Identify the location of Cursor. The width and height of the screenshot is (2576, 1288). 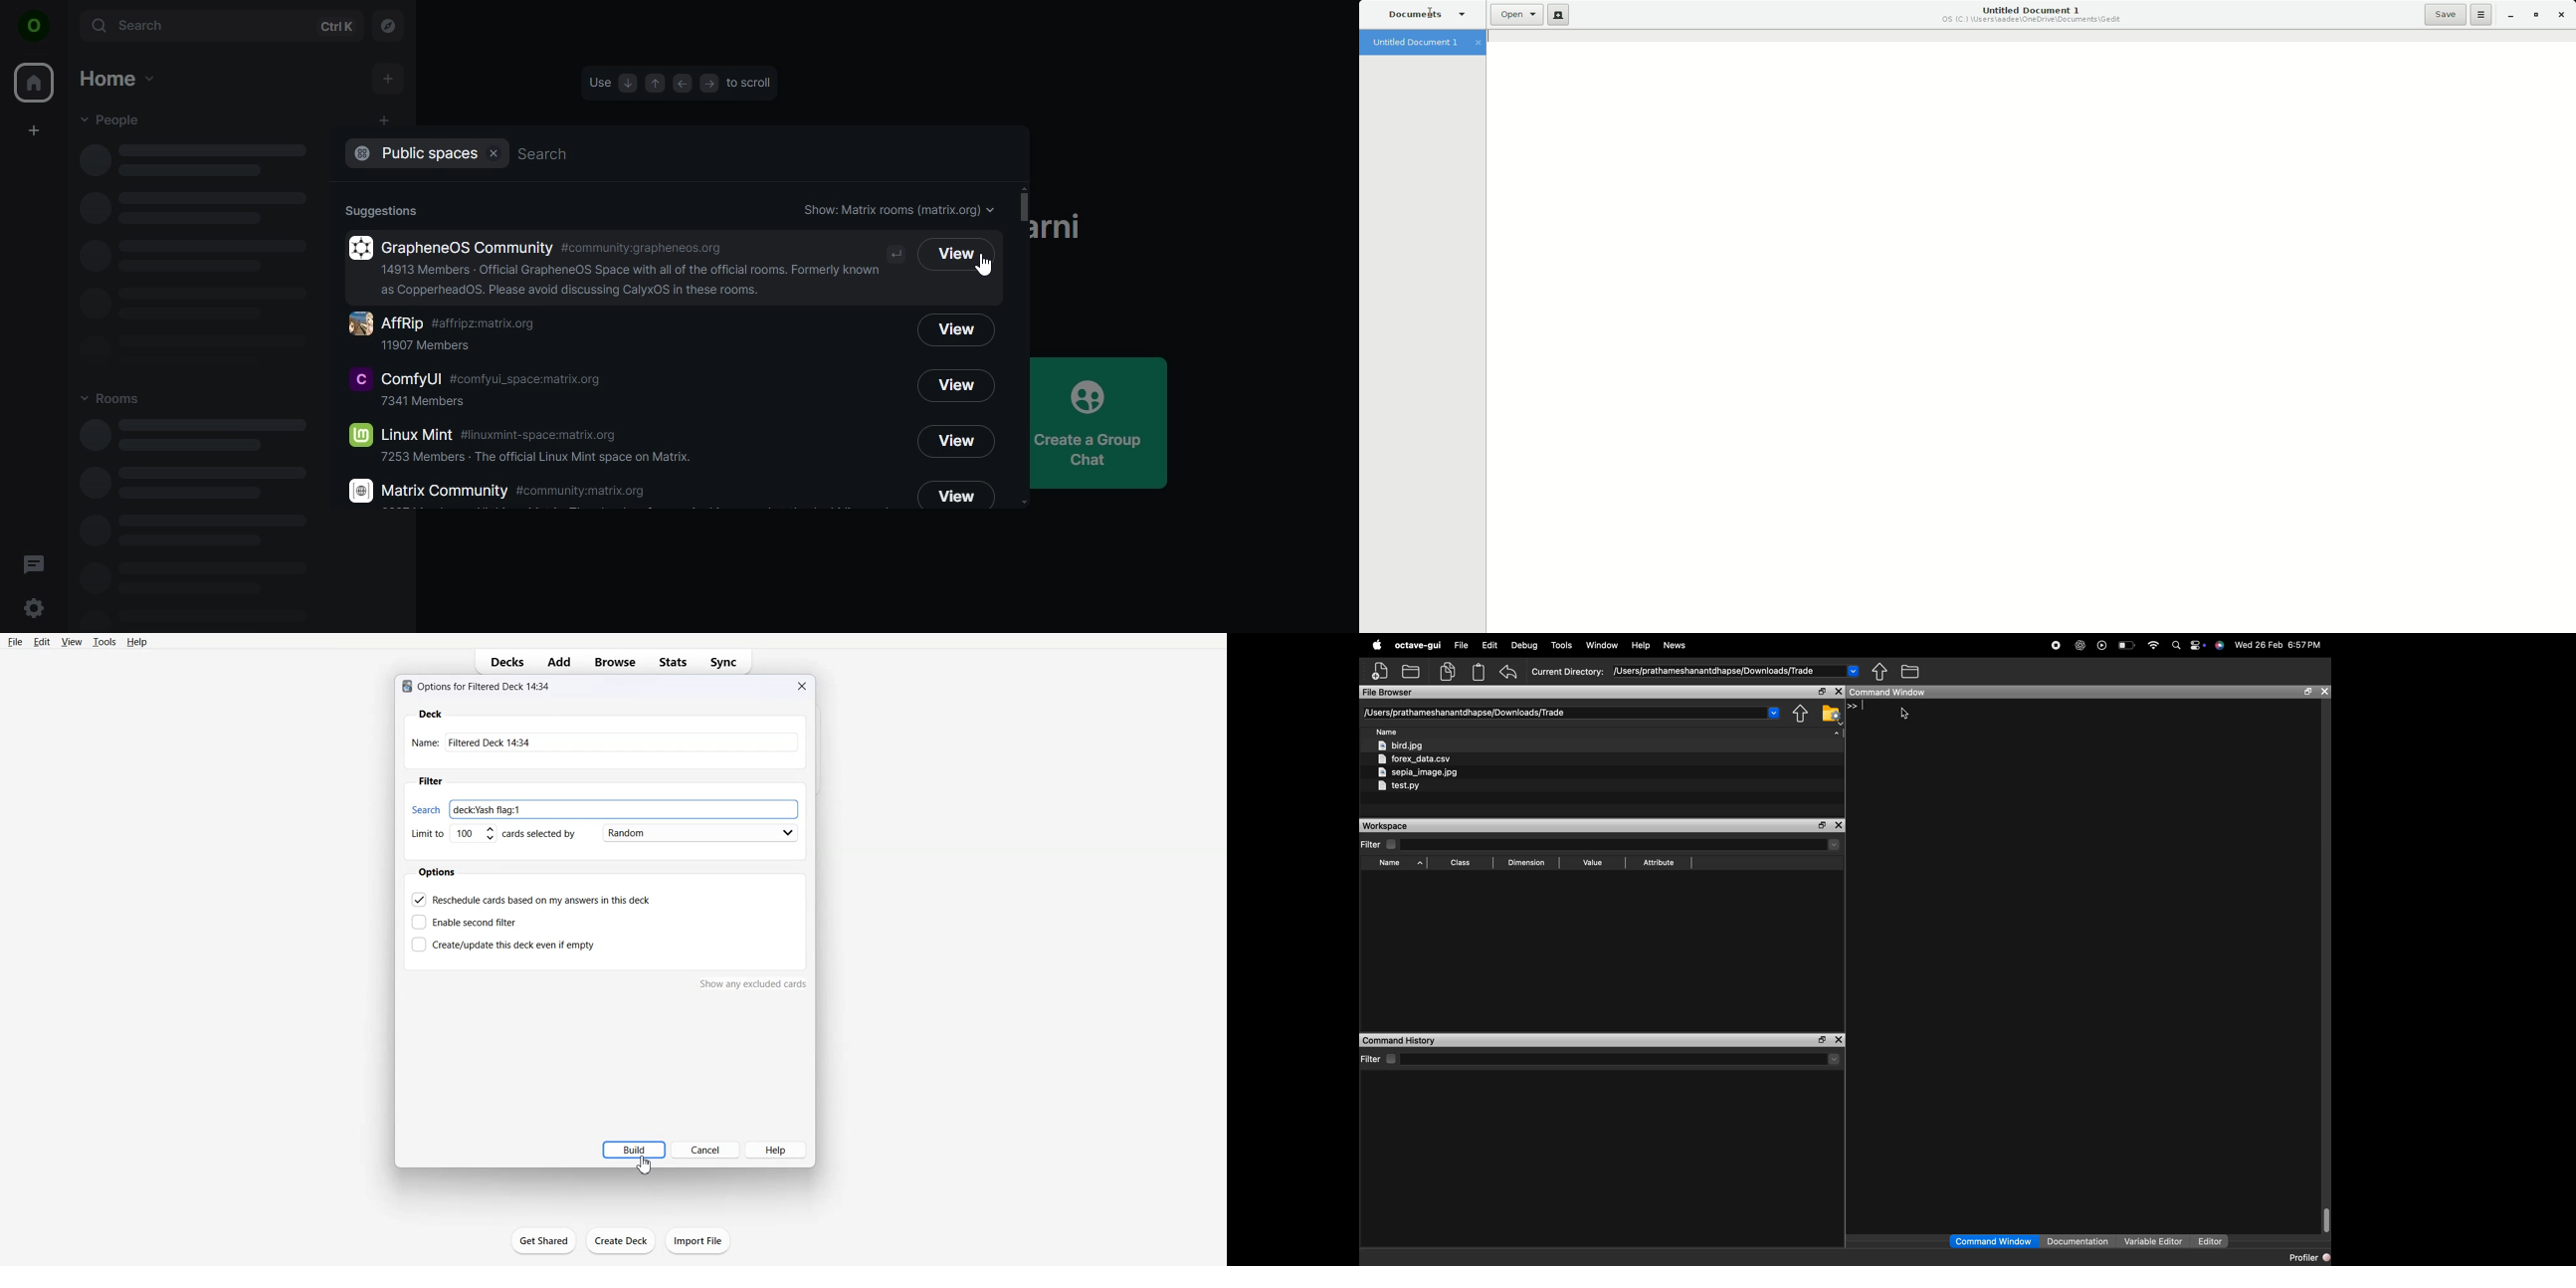
(644, 1165).